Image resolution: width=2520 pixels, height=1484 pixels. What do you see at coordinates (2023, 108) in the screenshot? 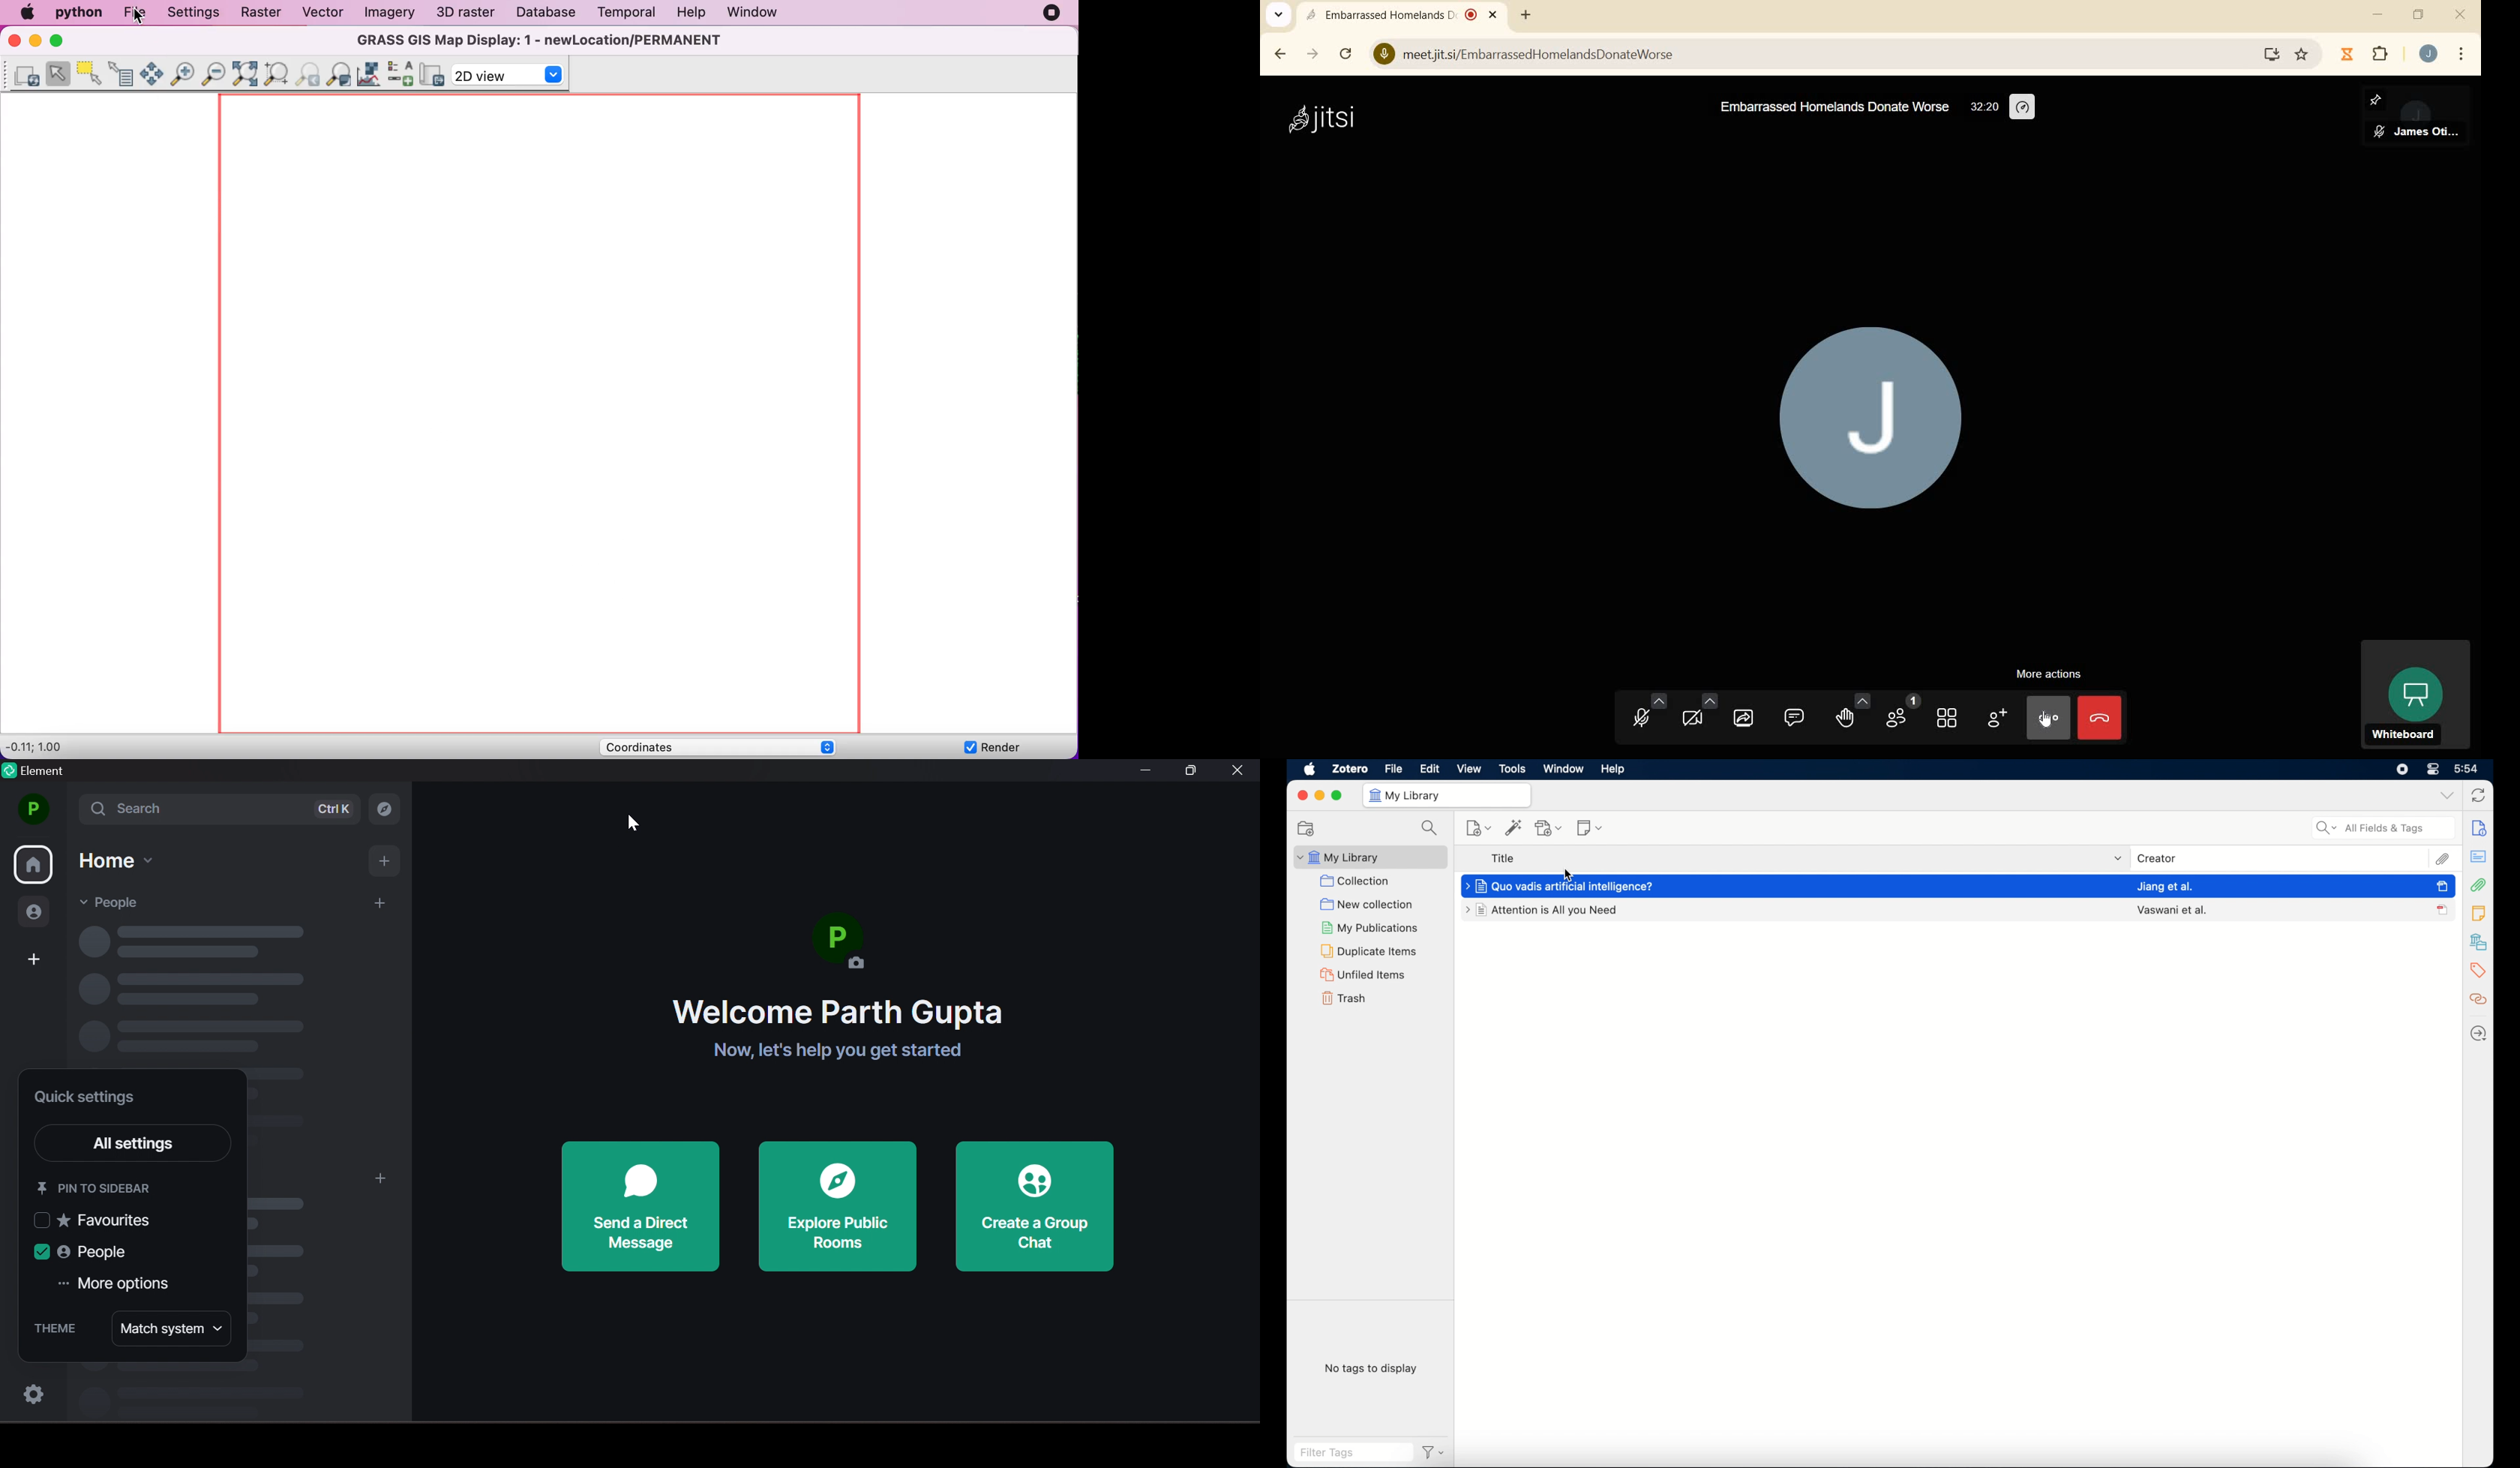
I see `performance settings` at bounding box center [2023, 108].